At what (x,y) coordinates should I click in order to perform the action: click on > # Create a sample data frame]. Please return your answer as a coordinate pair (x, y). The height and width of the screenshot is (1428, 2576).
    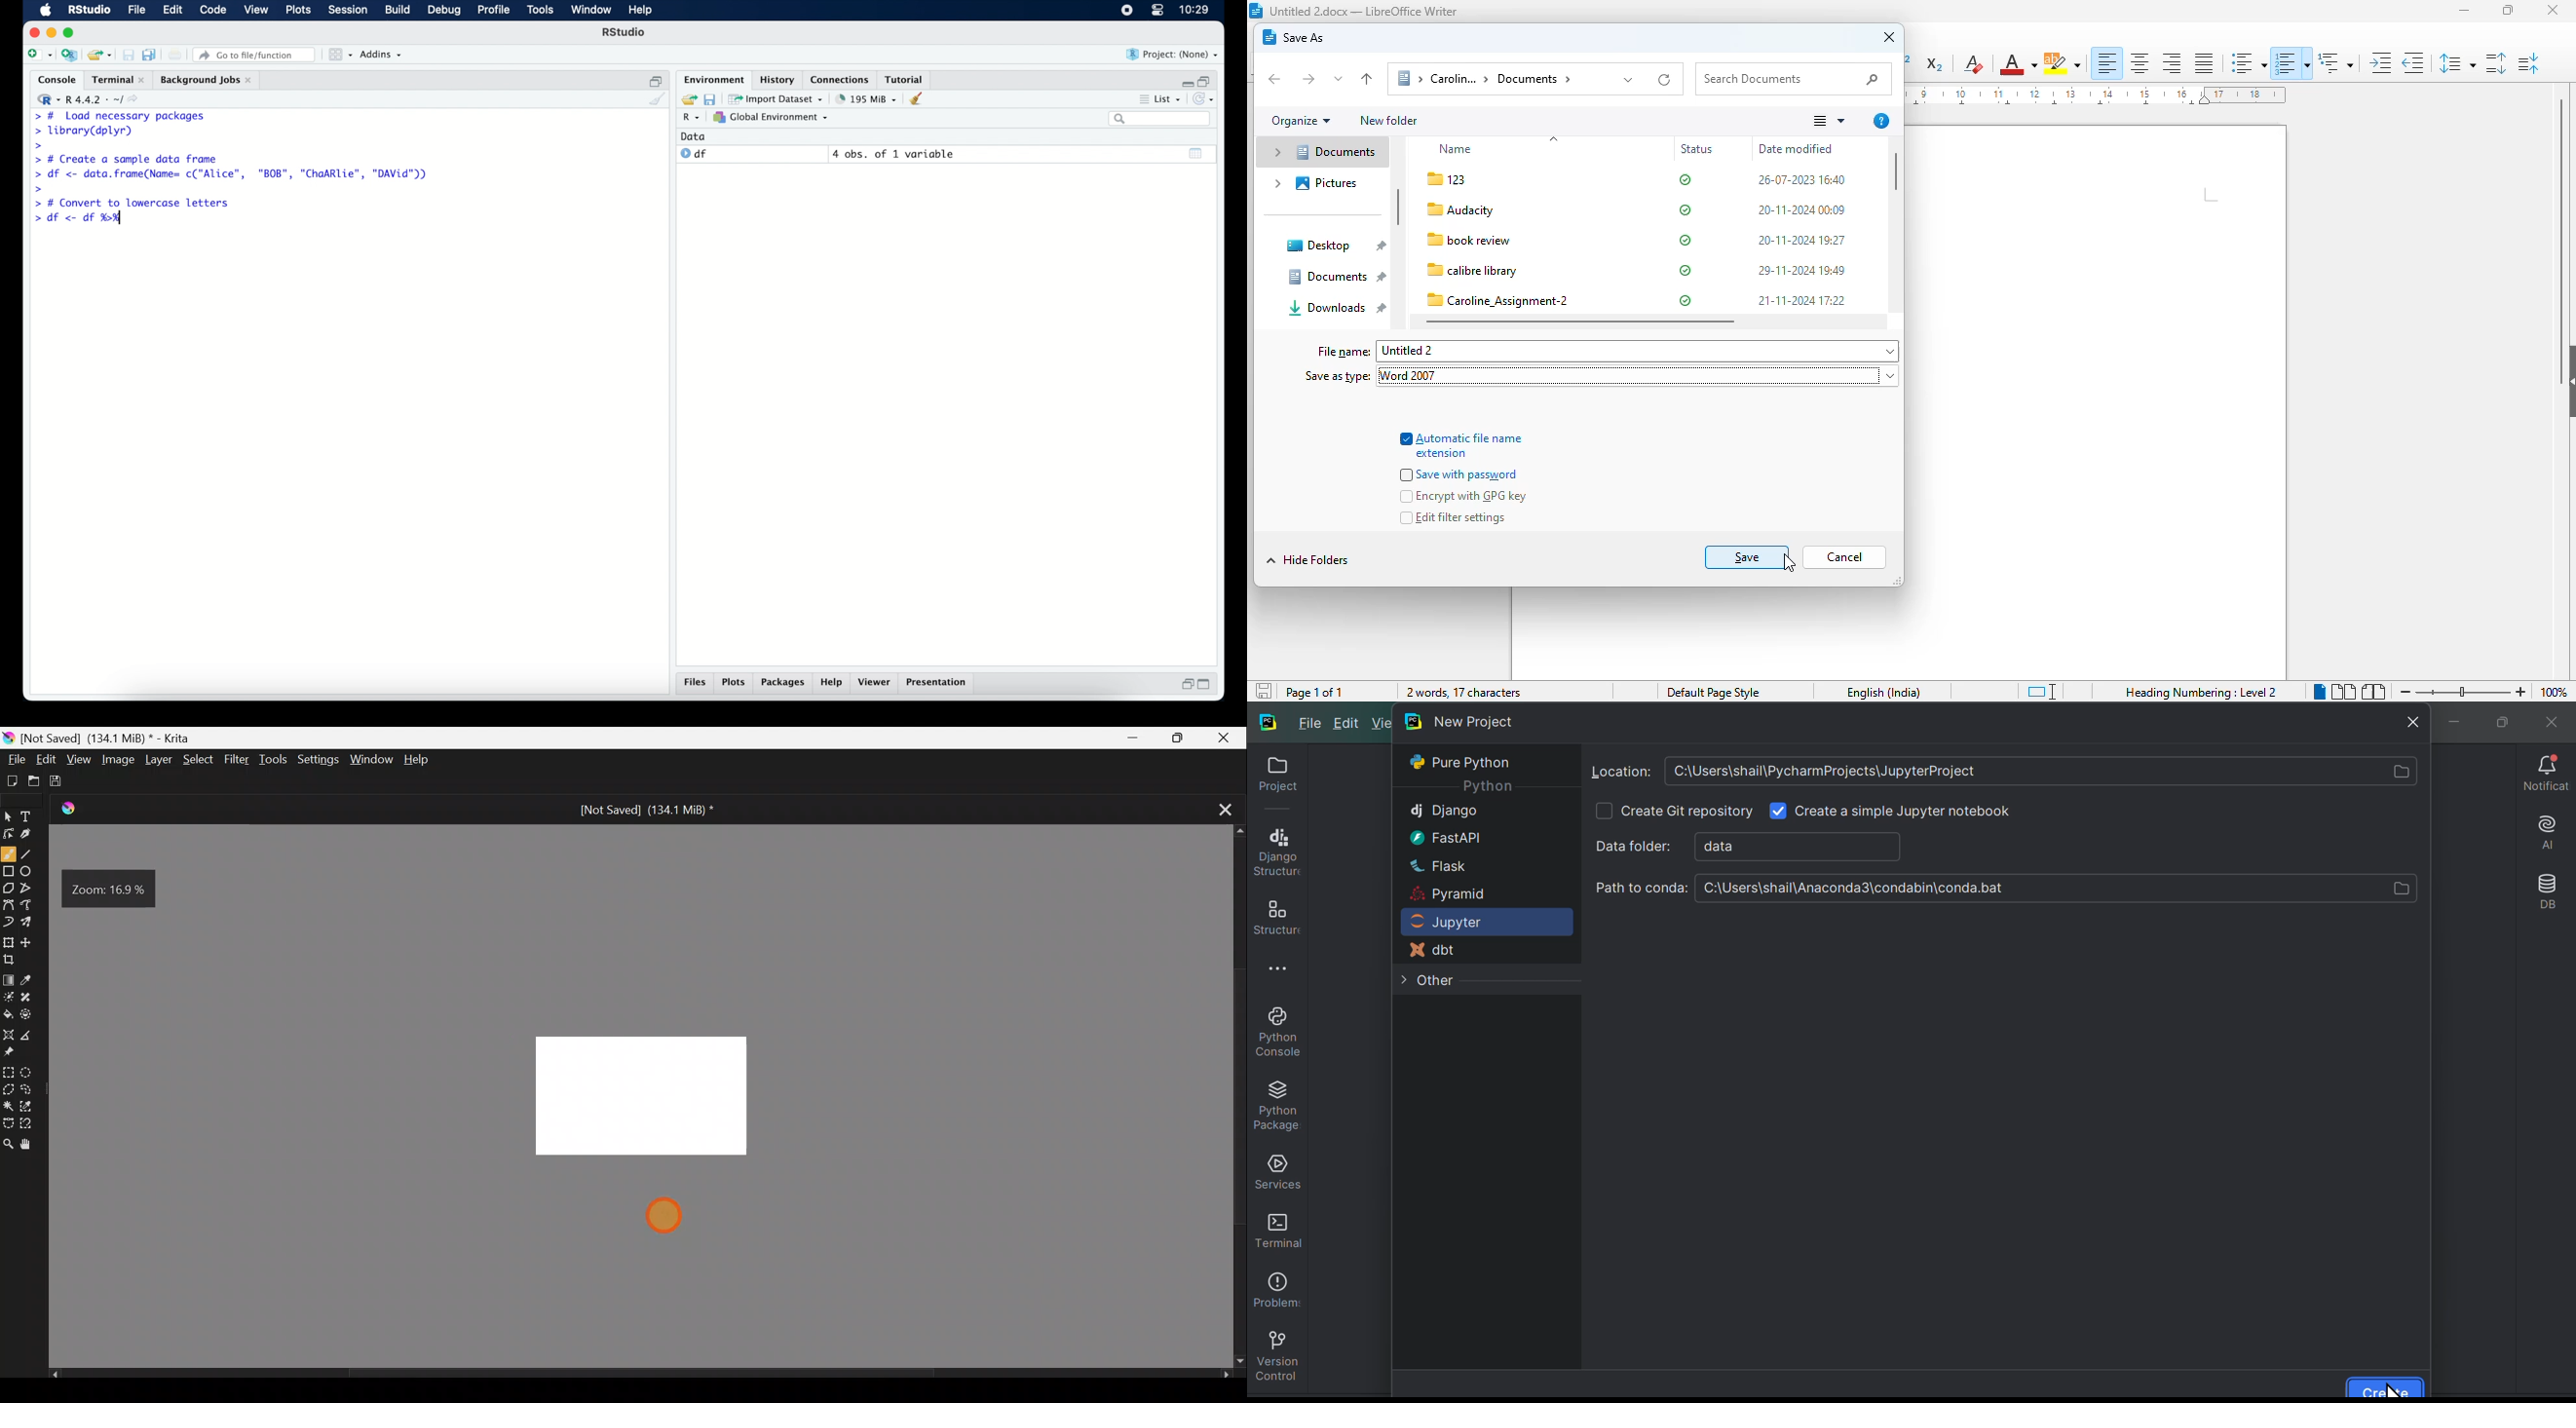
    Looking at the image, I should click on (129, 158).